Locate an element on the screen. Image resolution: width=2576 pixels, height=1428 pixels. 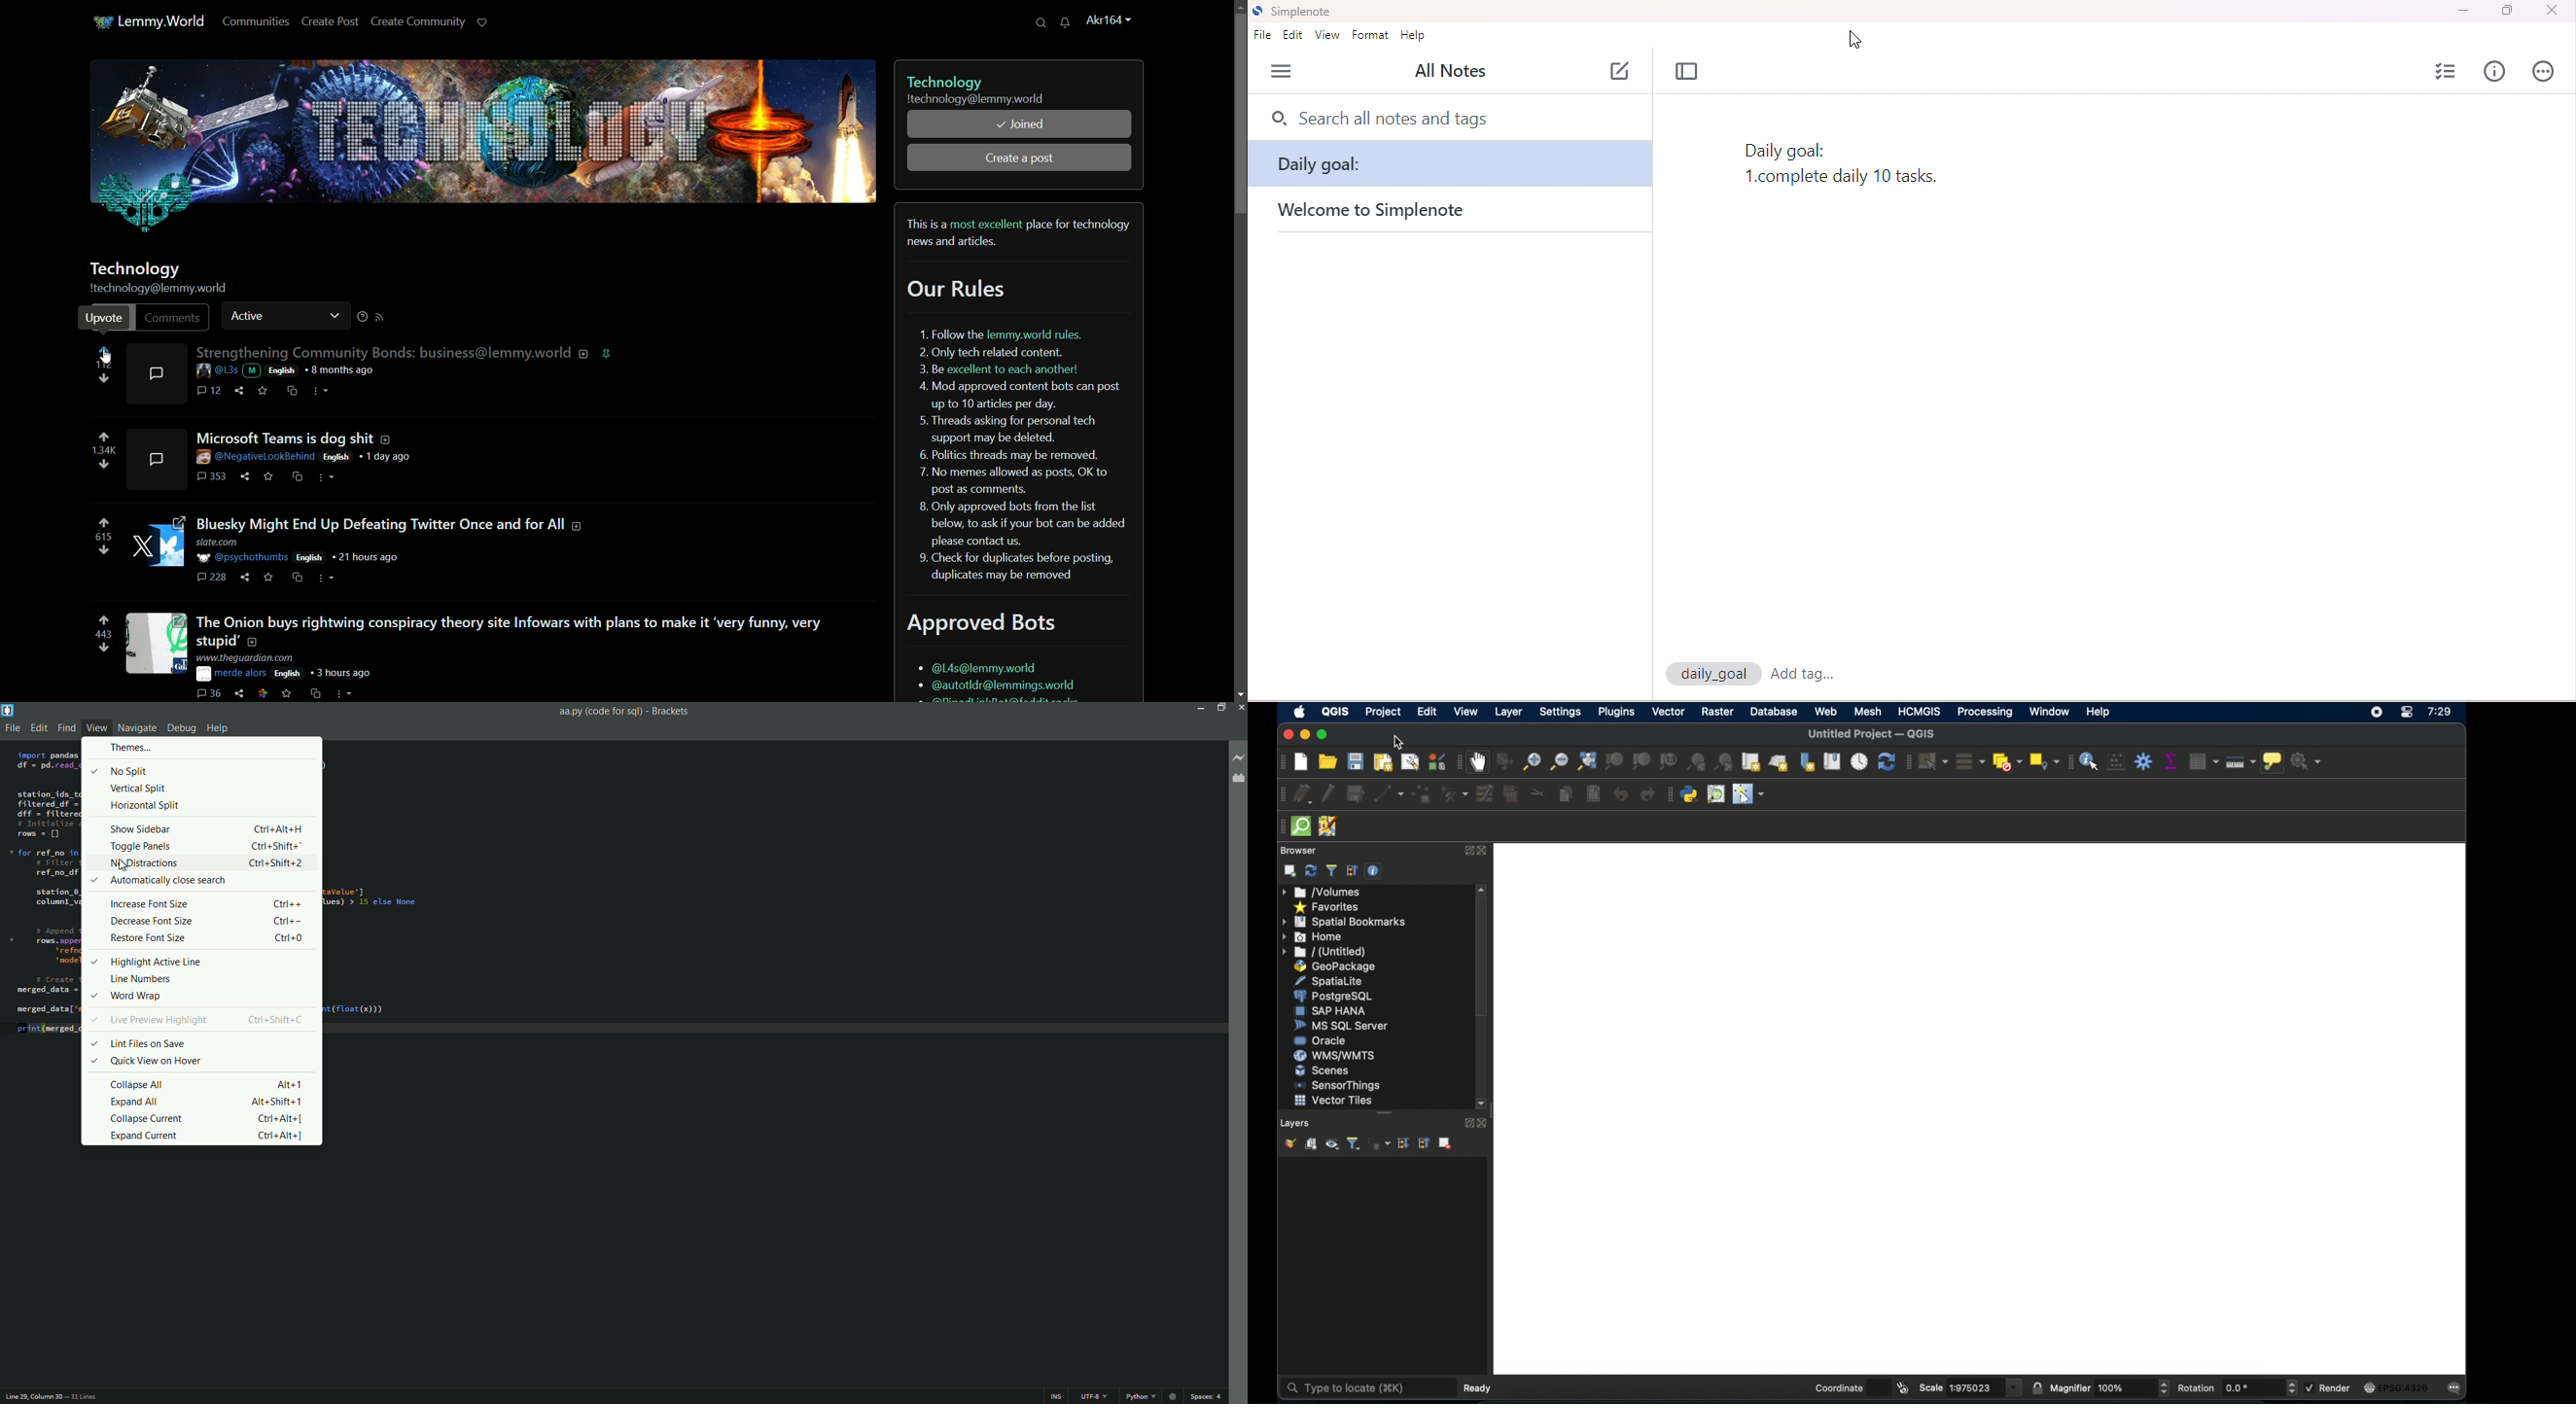
scroll down arrow is located at coordinates (1484, 1104).